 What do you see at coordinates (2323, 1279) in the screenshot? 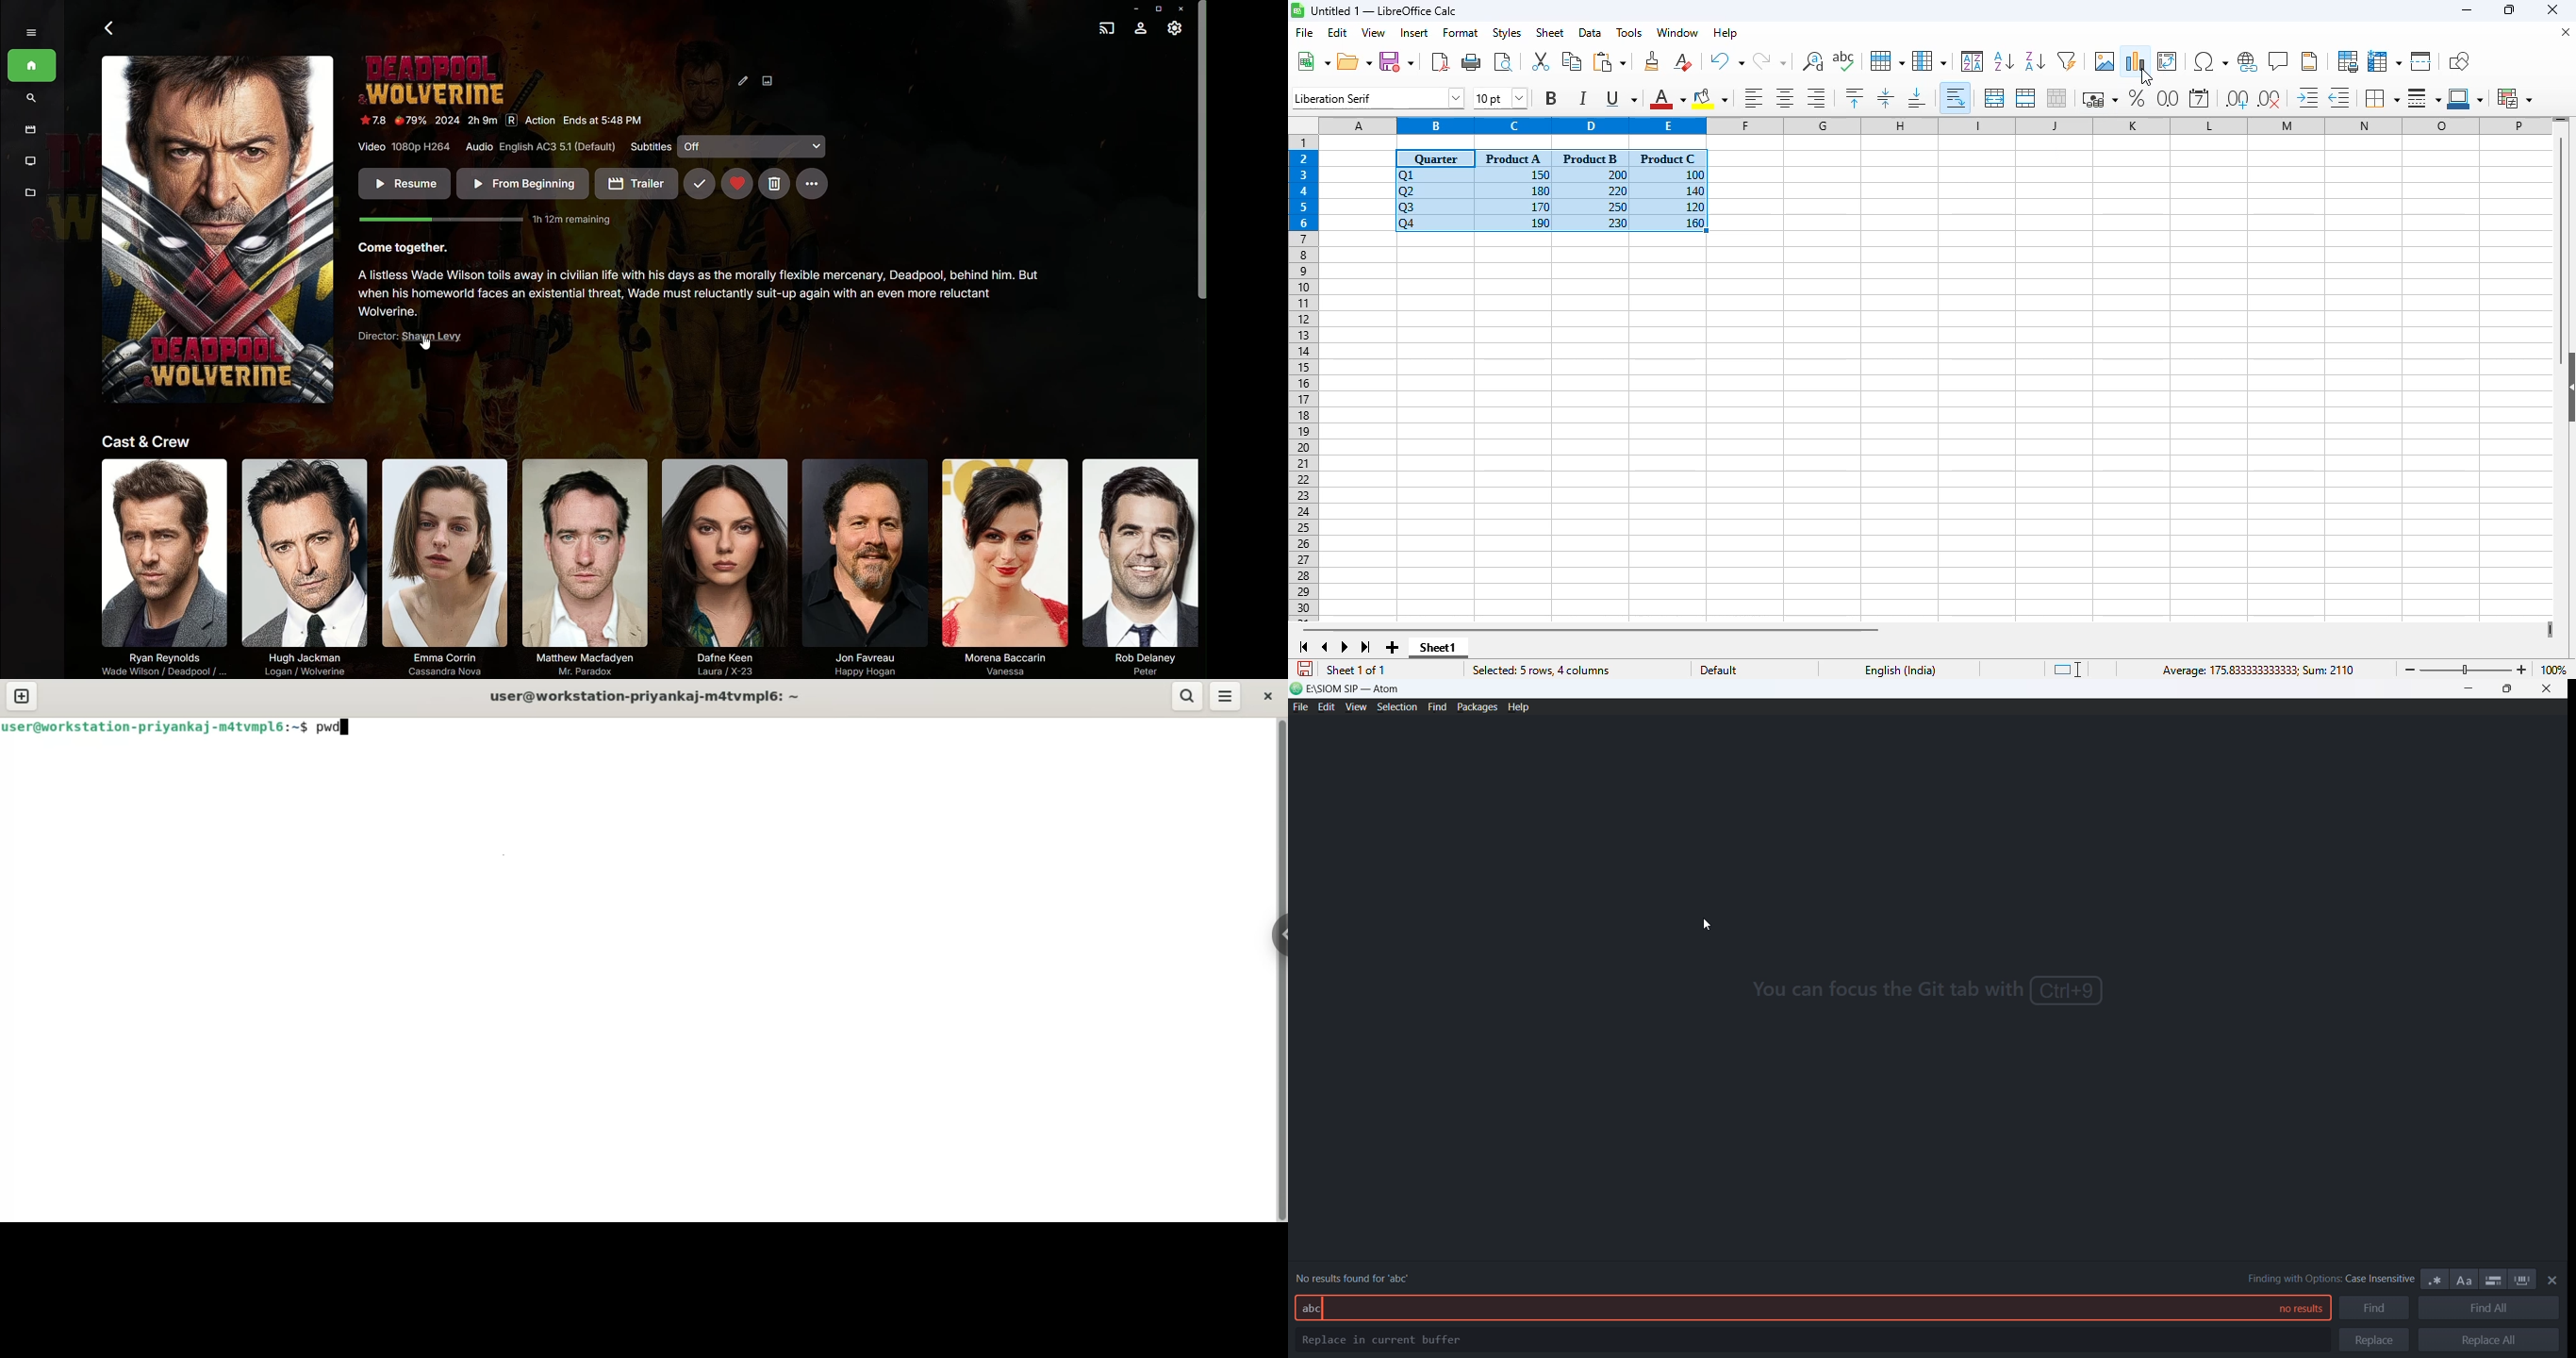
I see `finding with options : case sensitive` at bounding box center [2323, 1279].